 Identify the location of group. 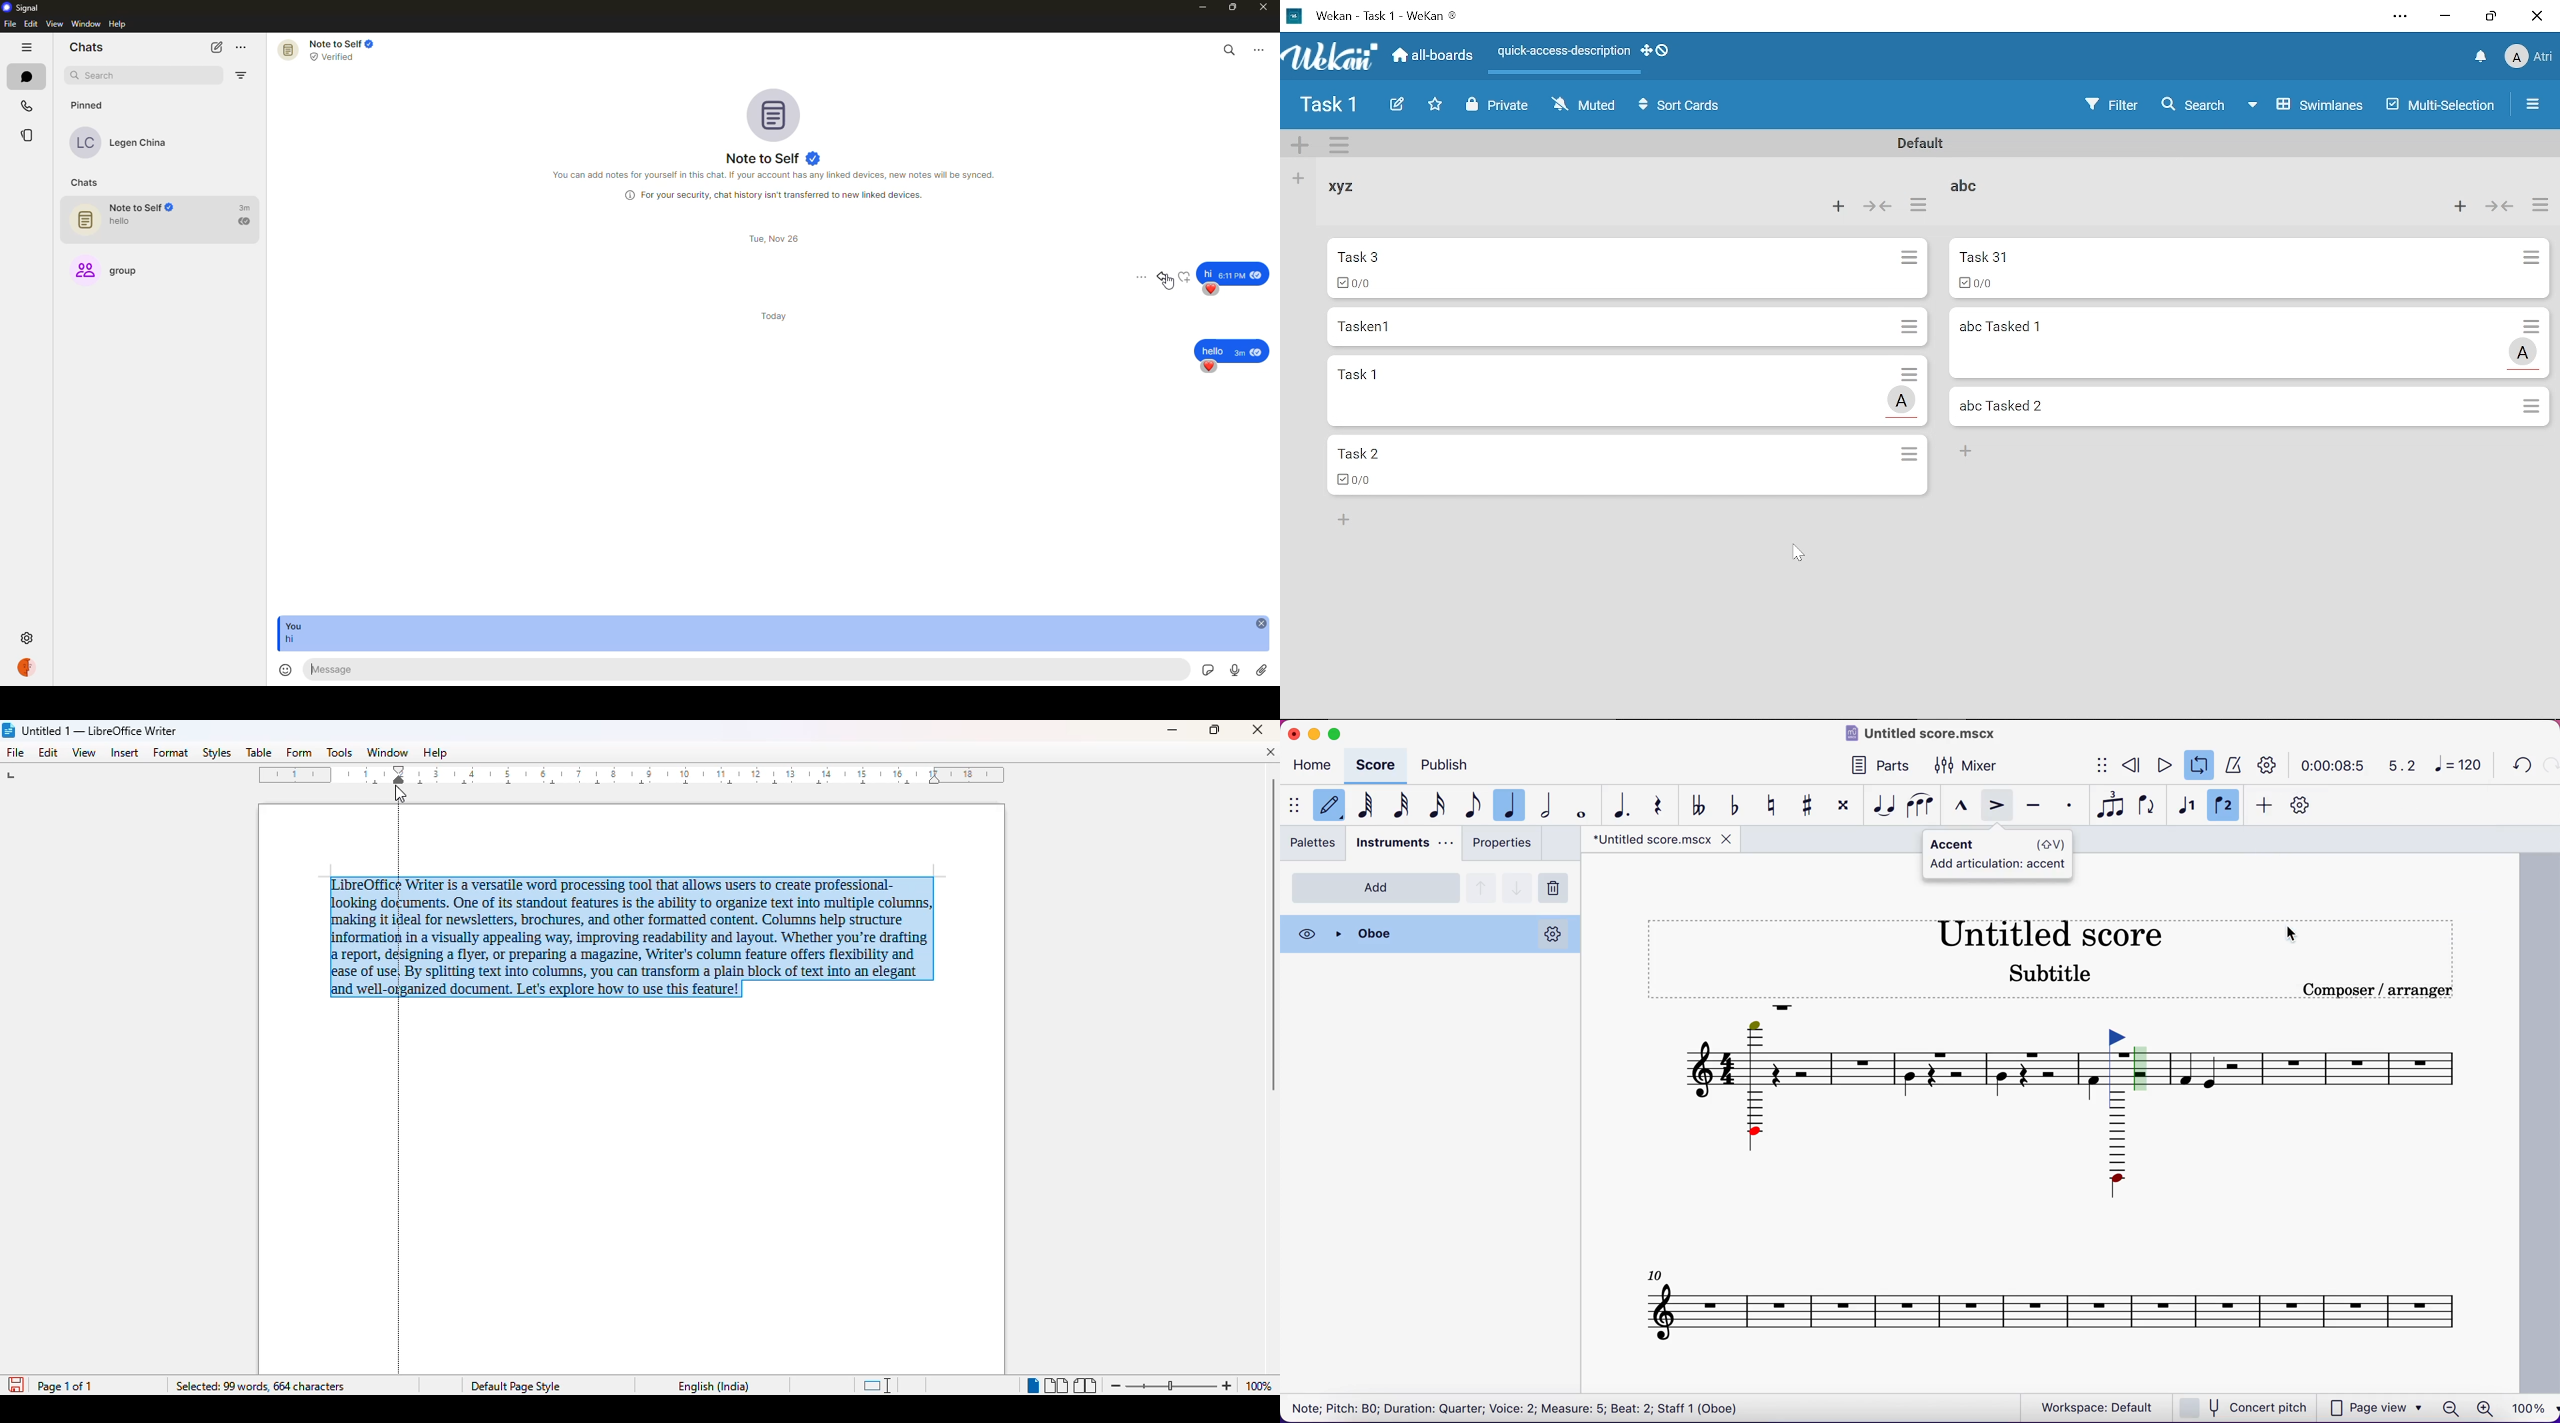
(118, 271).